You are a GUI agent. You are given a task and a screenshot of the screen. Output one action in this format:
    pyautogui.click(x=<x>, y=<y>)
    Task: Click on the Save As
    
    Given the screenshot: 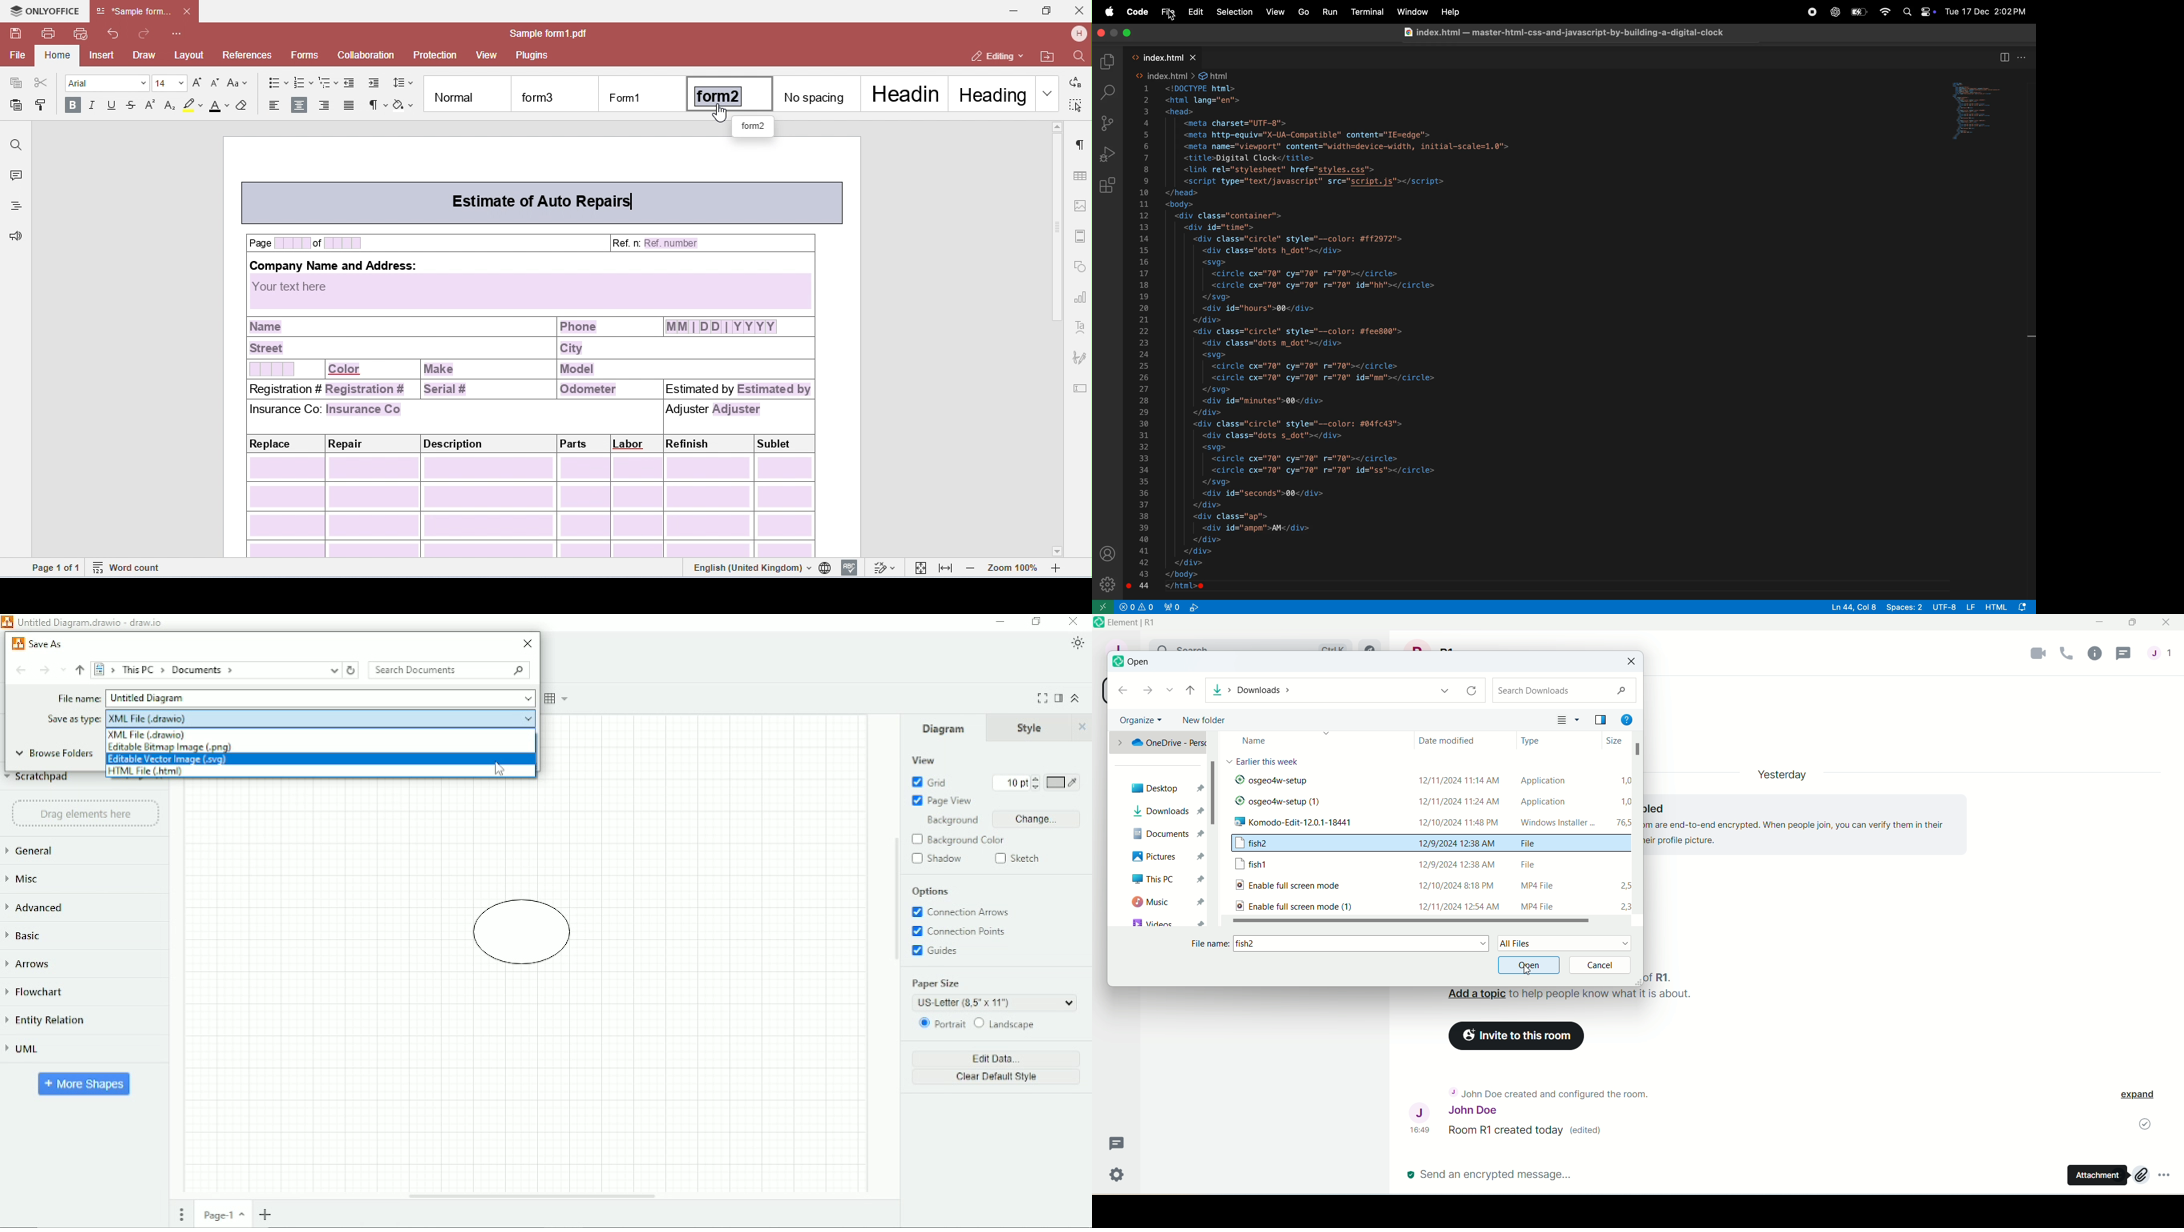 What is the action you would take?
    pyautogui.click(x=36, y=643)
    